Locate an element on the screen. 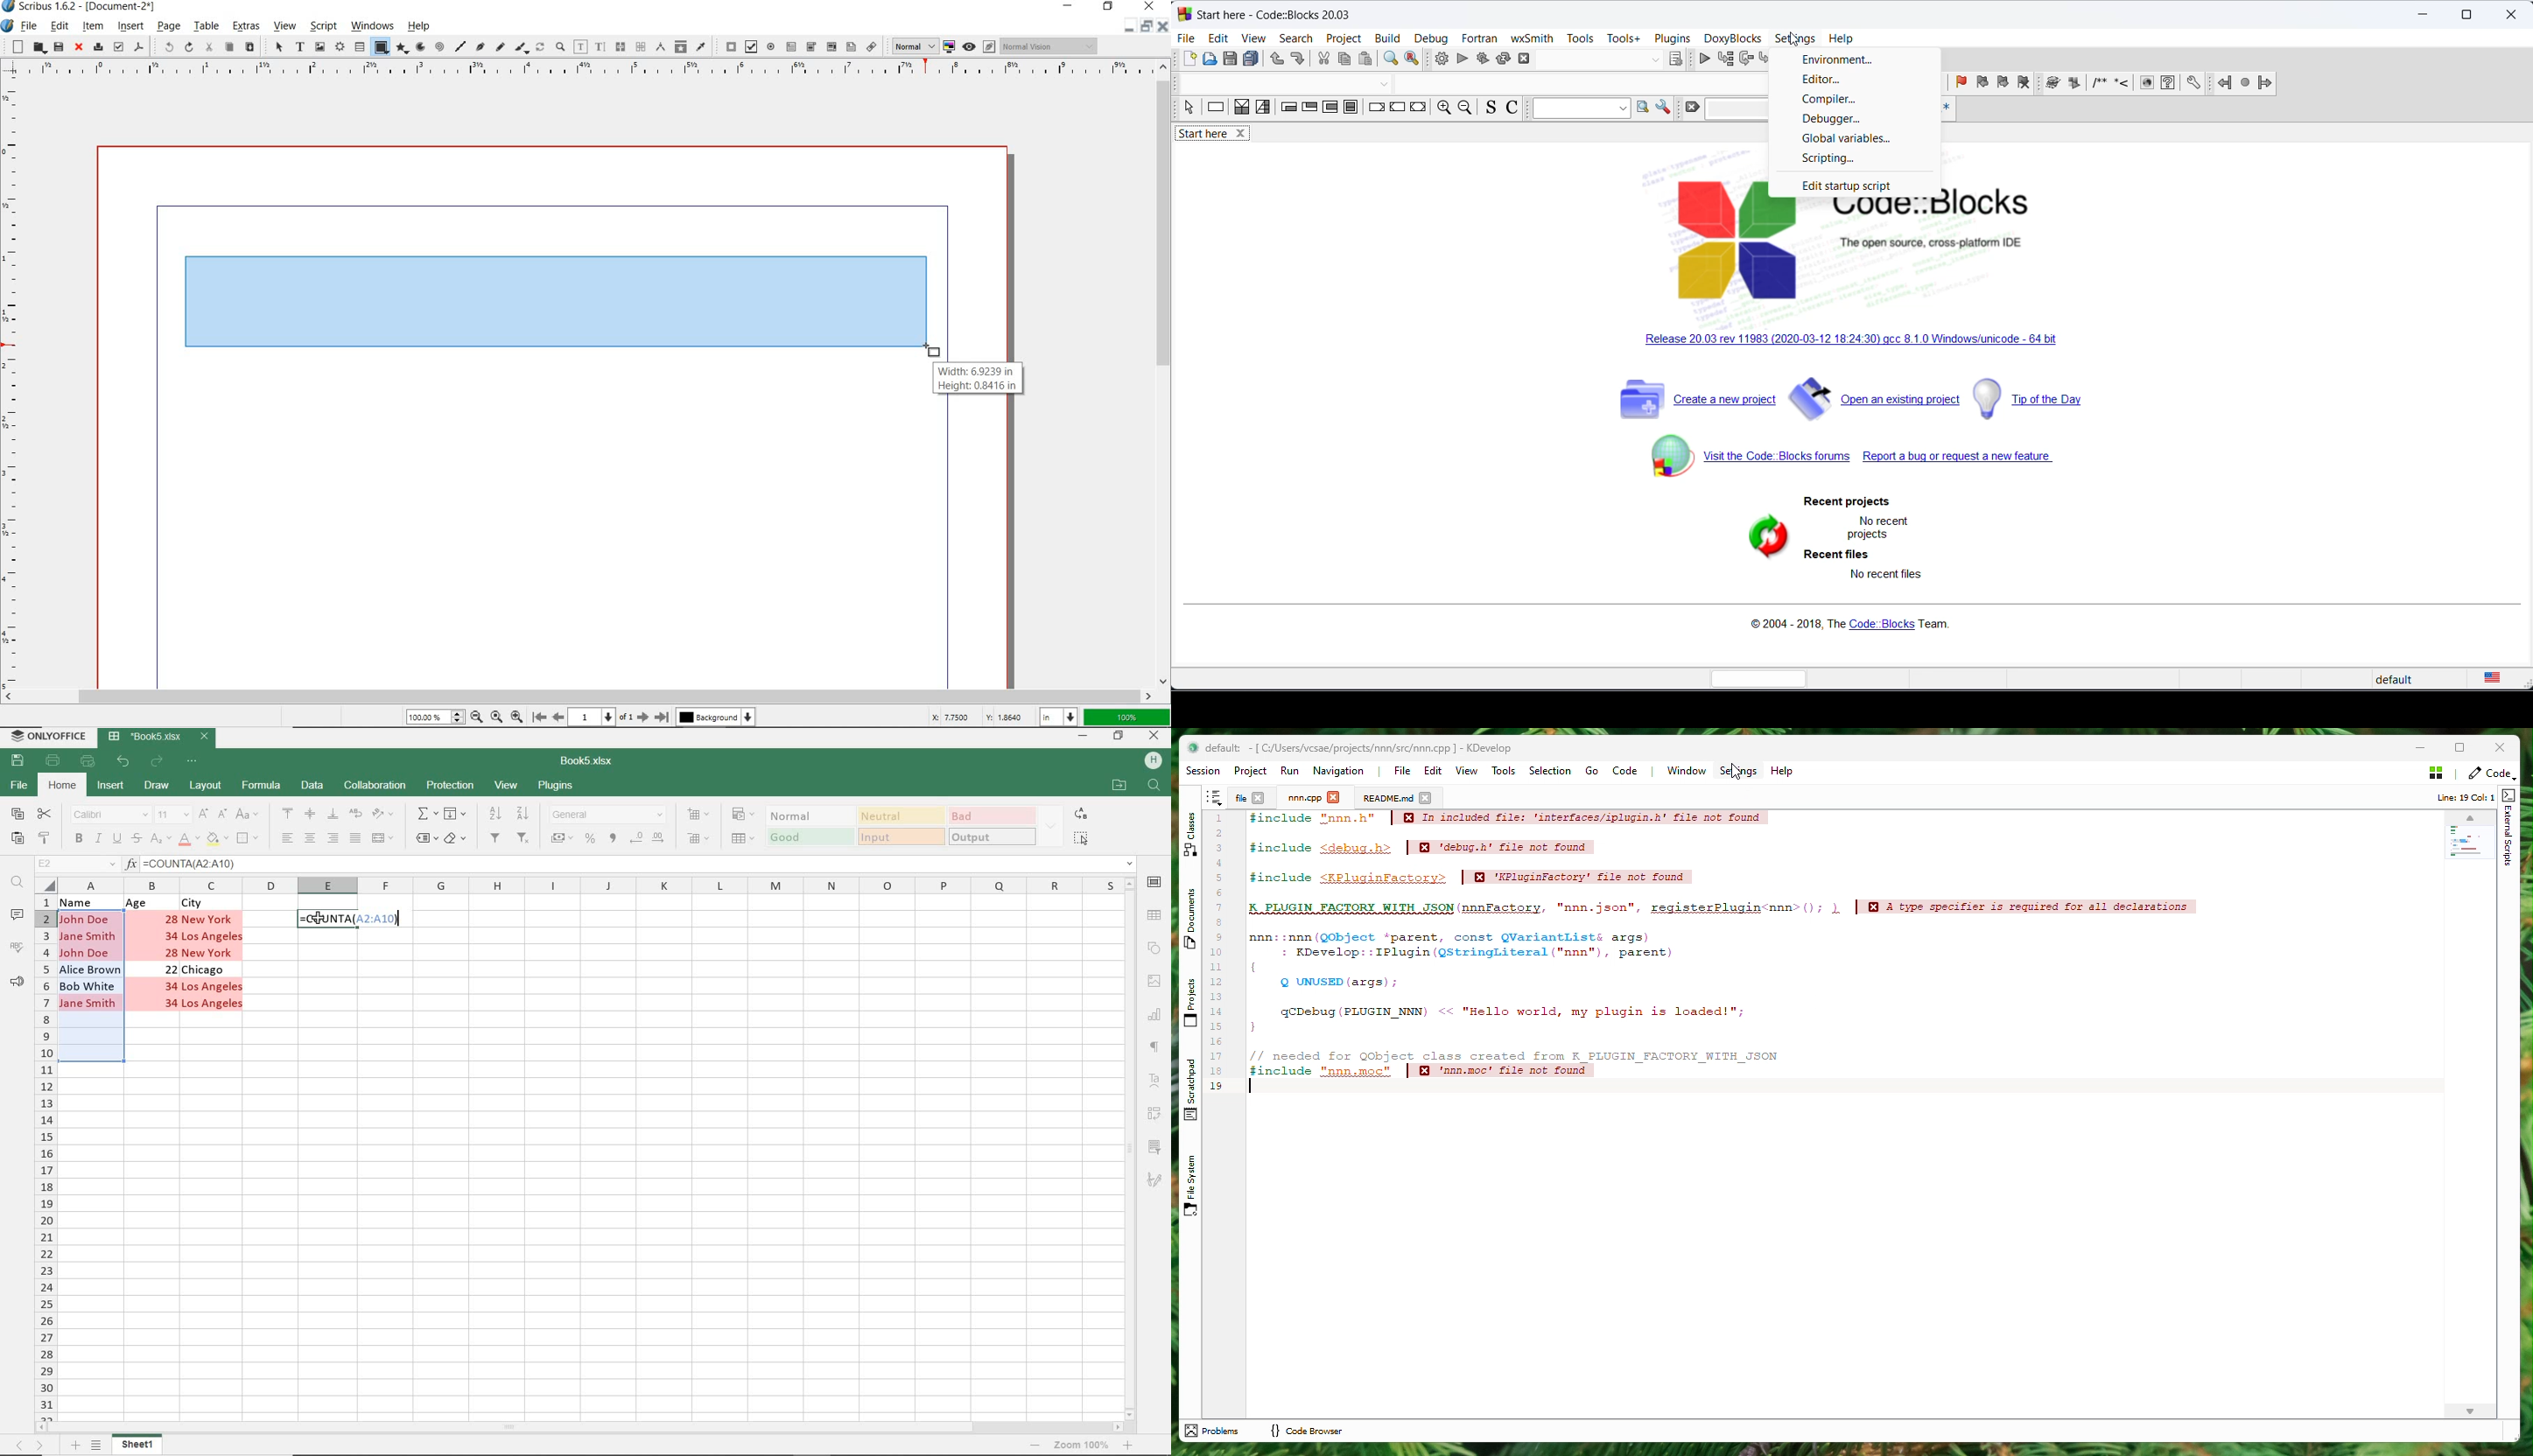 This screenshot has width=2548, height=1456. DRAW is located at coordinates (157, 784).